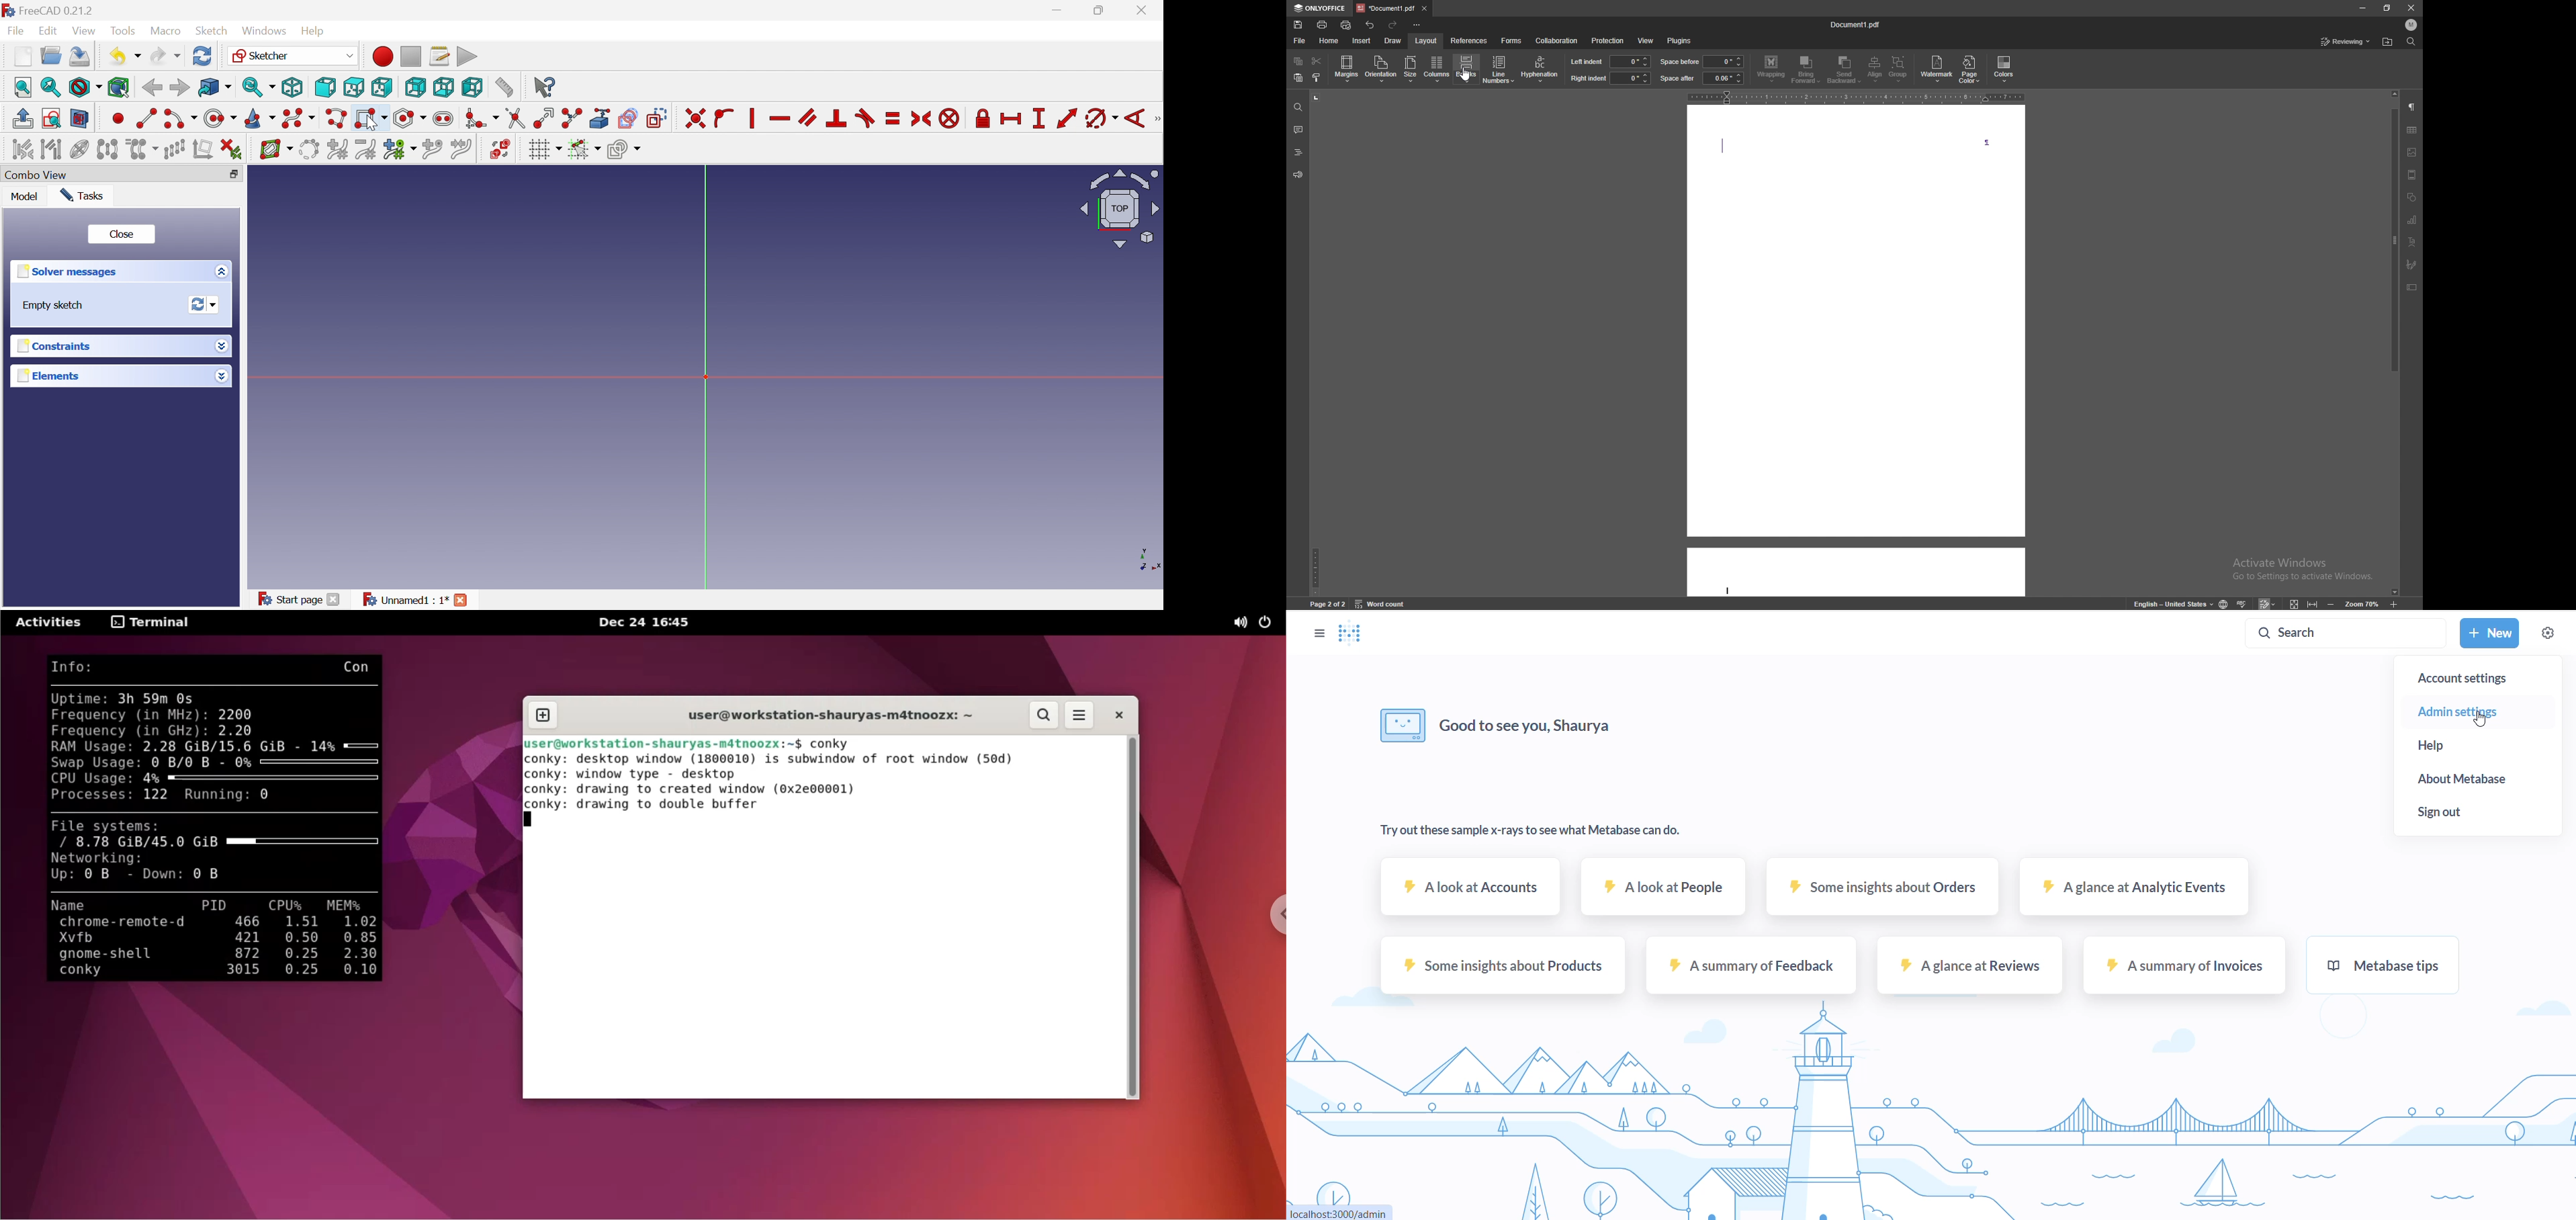  What do you see at coordinates (179, 87) in the screenshot?
I see `Forward` at bounding box center [179, 87].